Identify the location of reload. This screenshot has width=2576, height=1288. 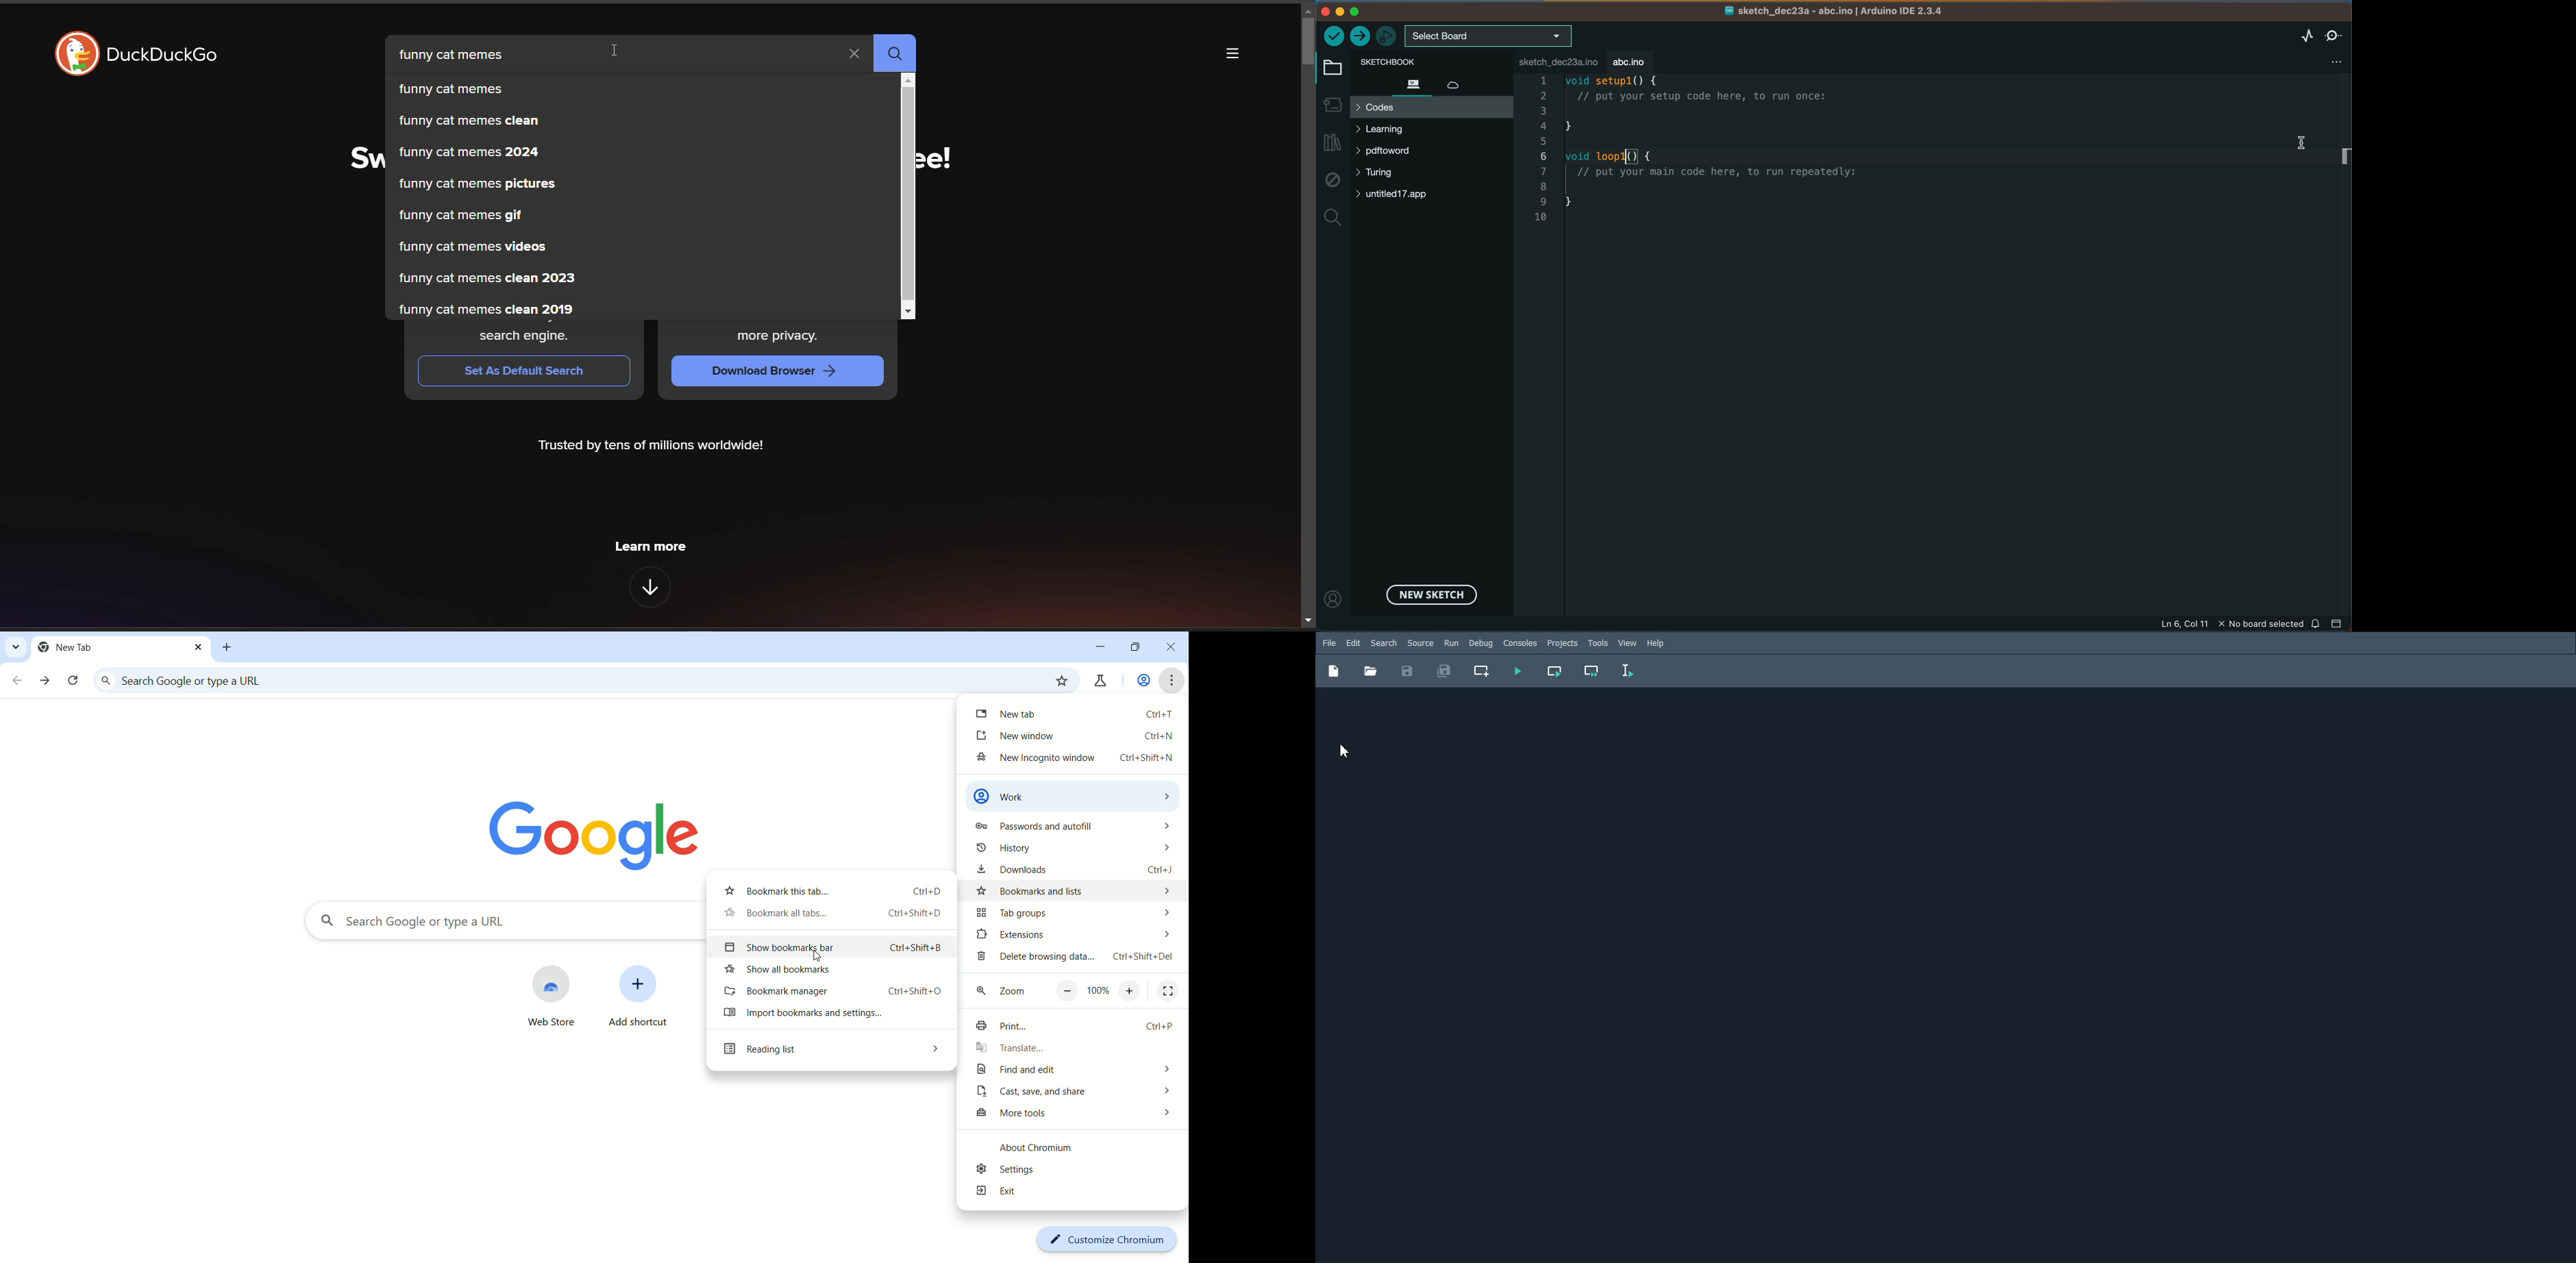
(75, 682).